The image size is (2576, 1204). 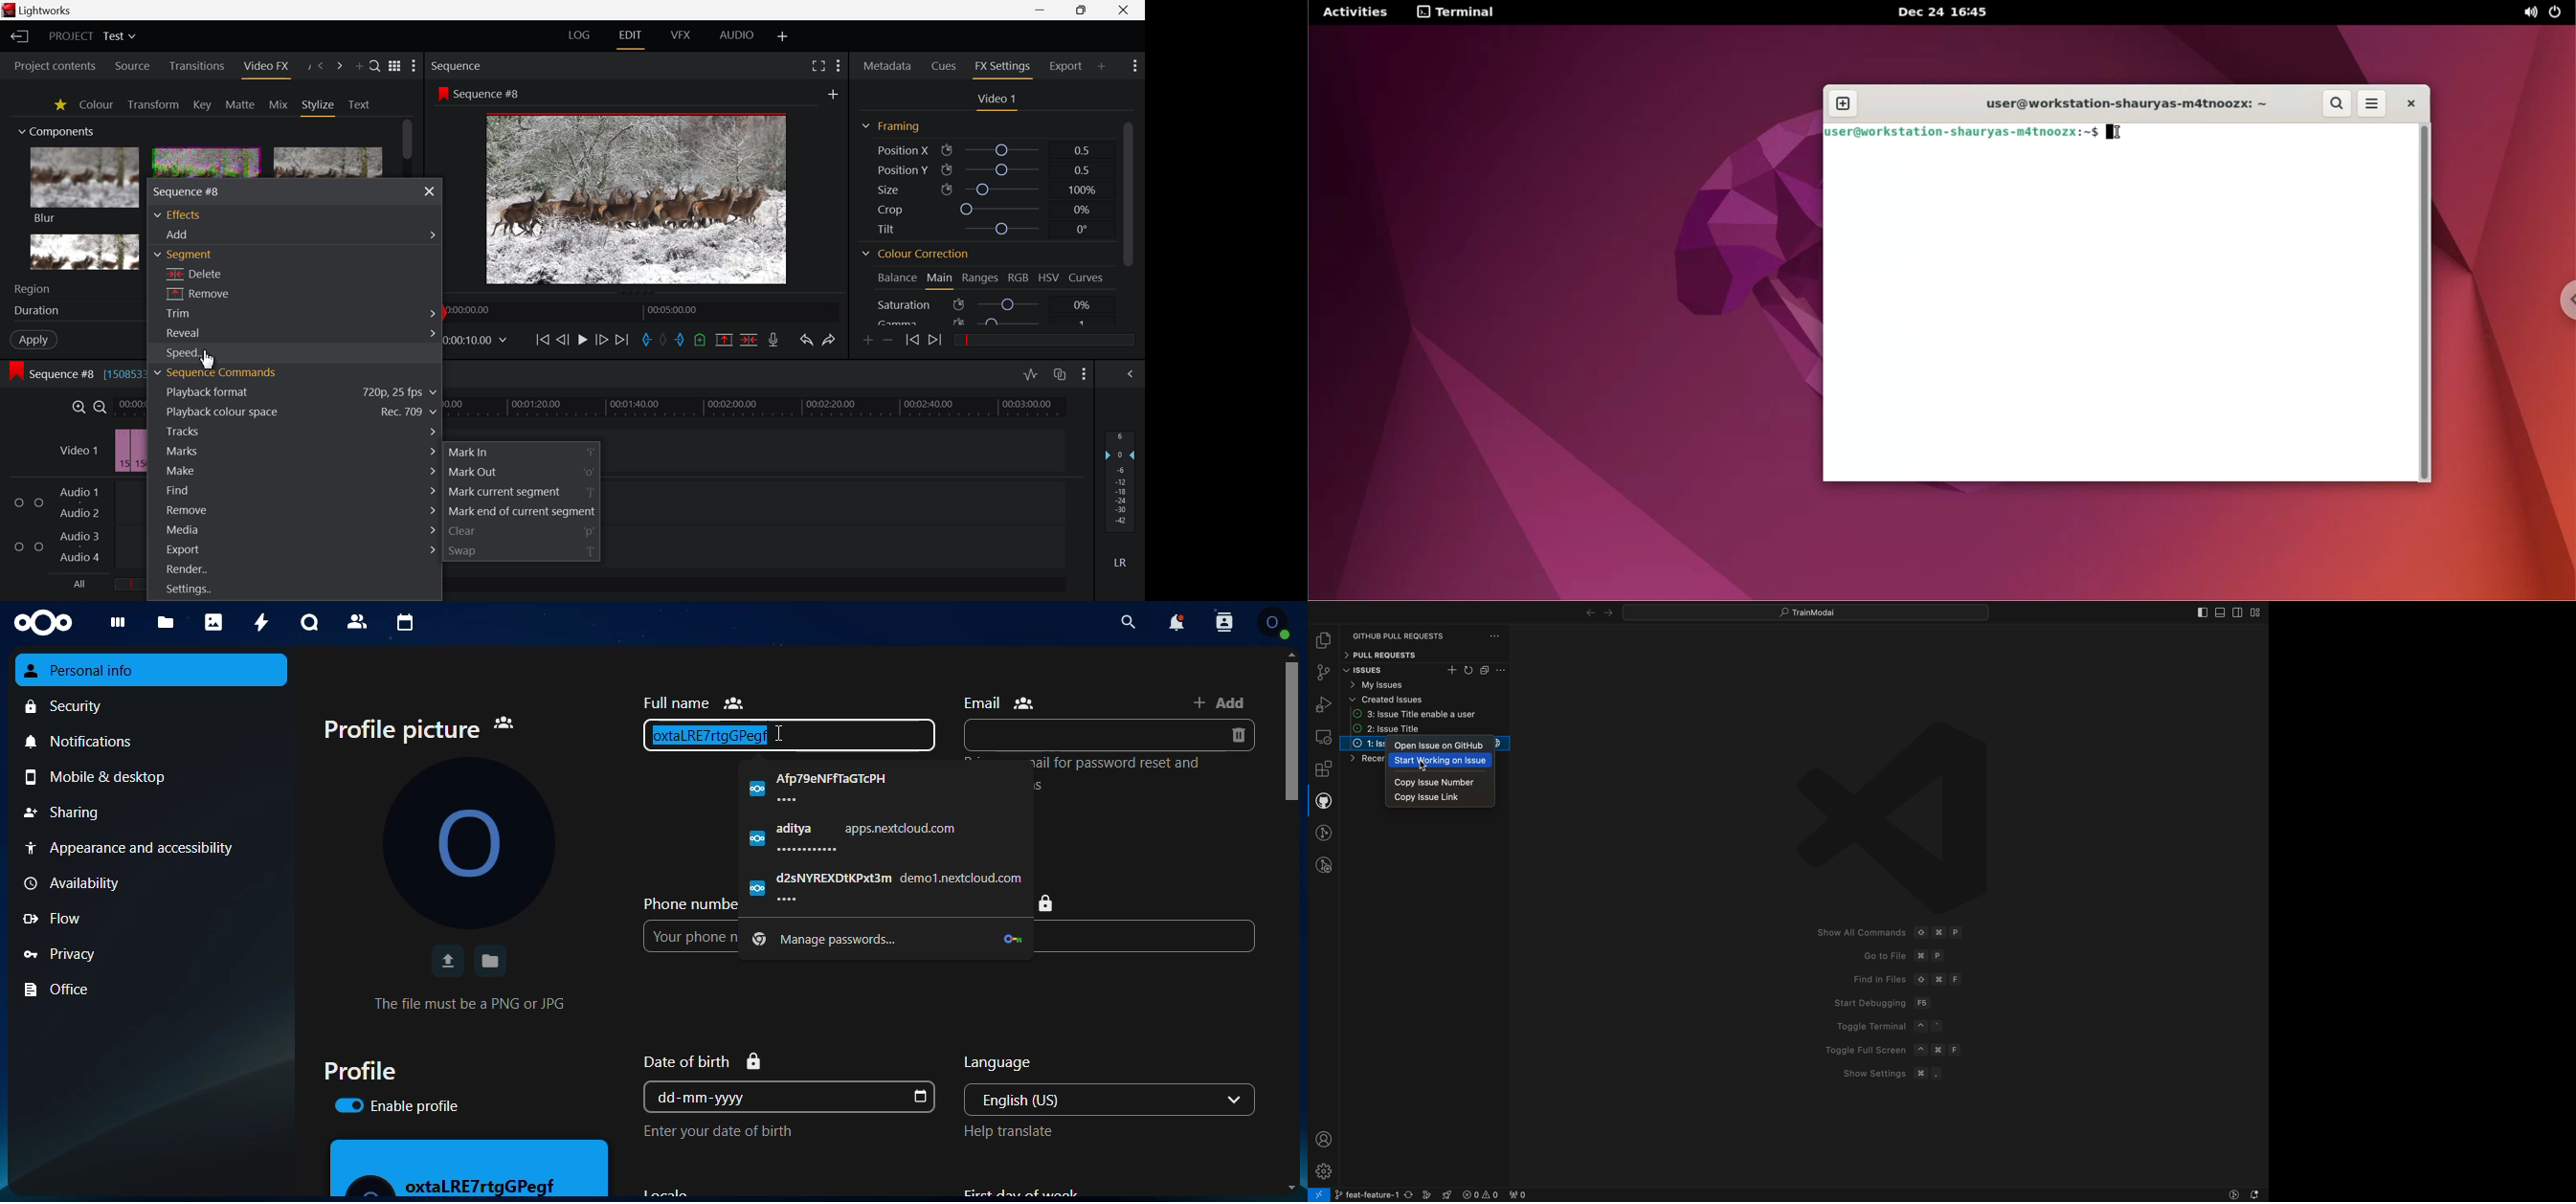 I want to click on Search, so click(x=376, y=67).